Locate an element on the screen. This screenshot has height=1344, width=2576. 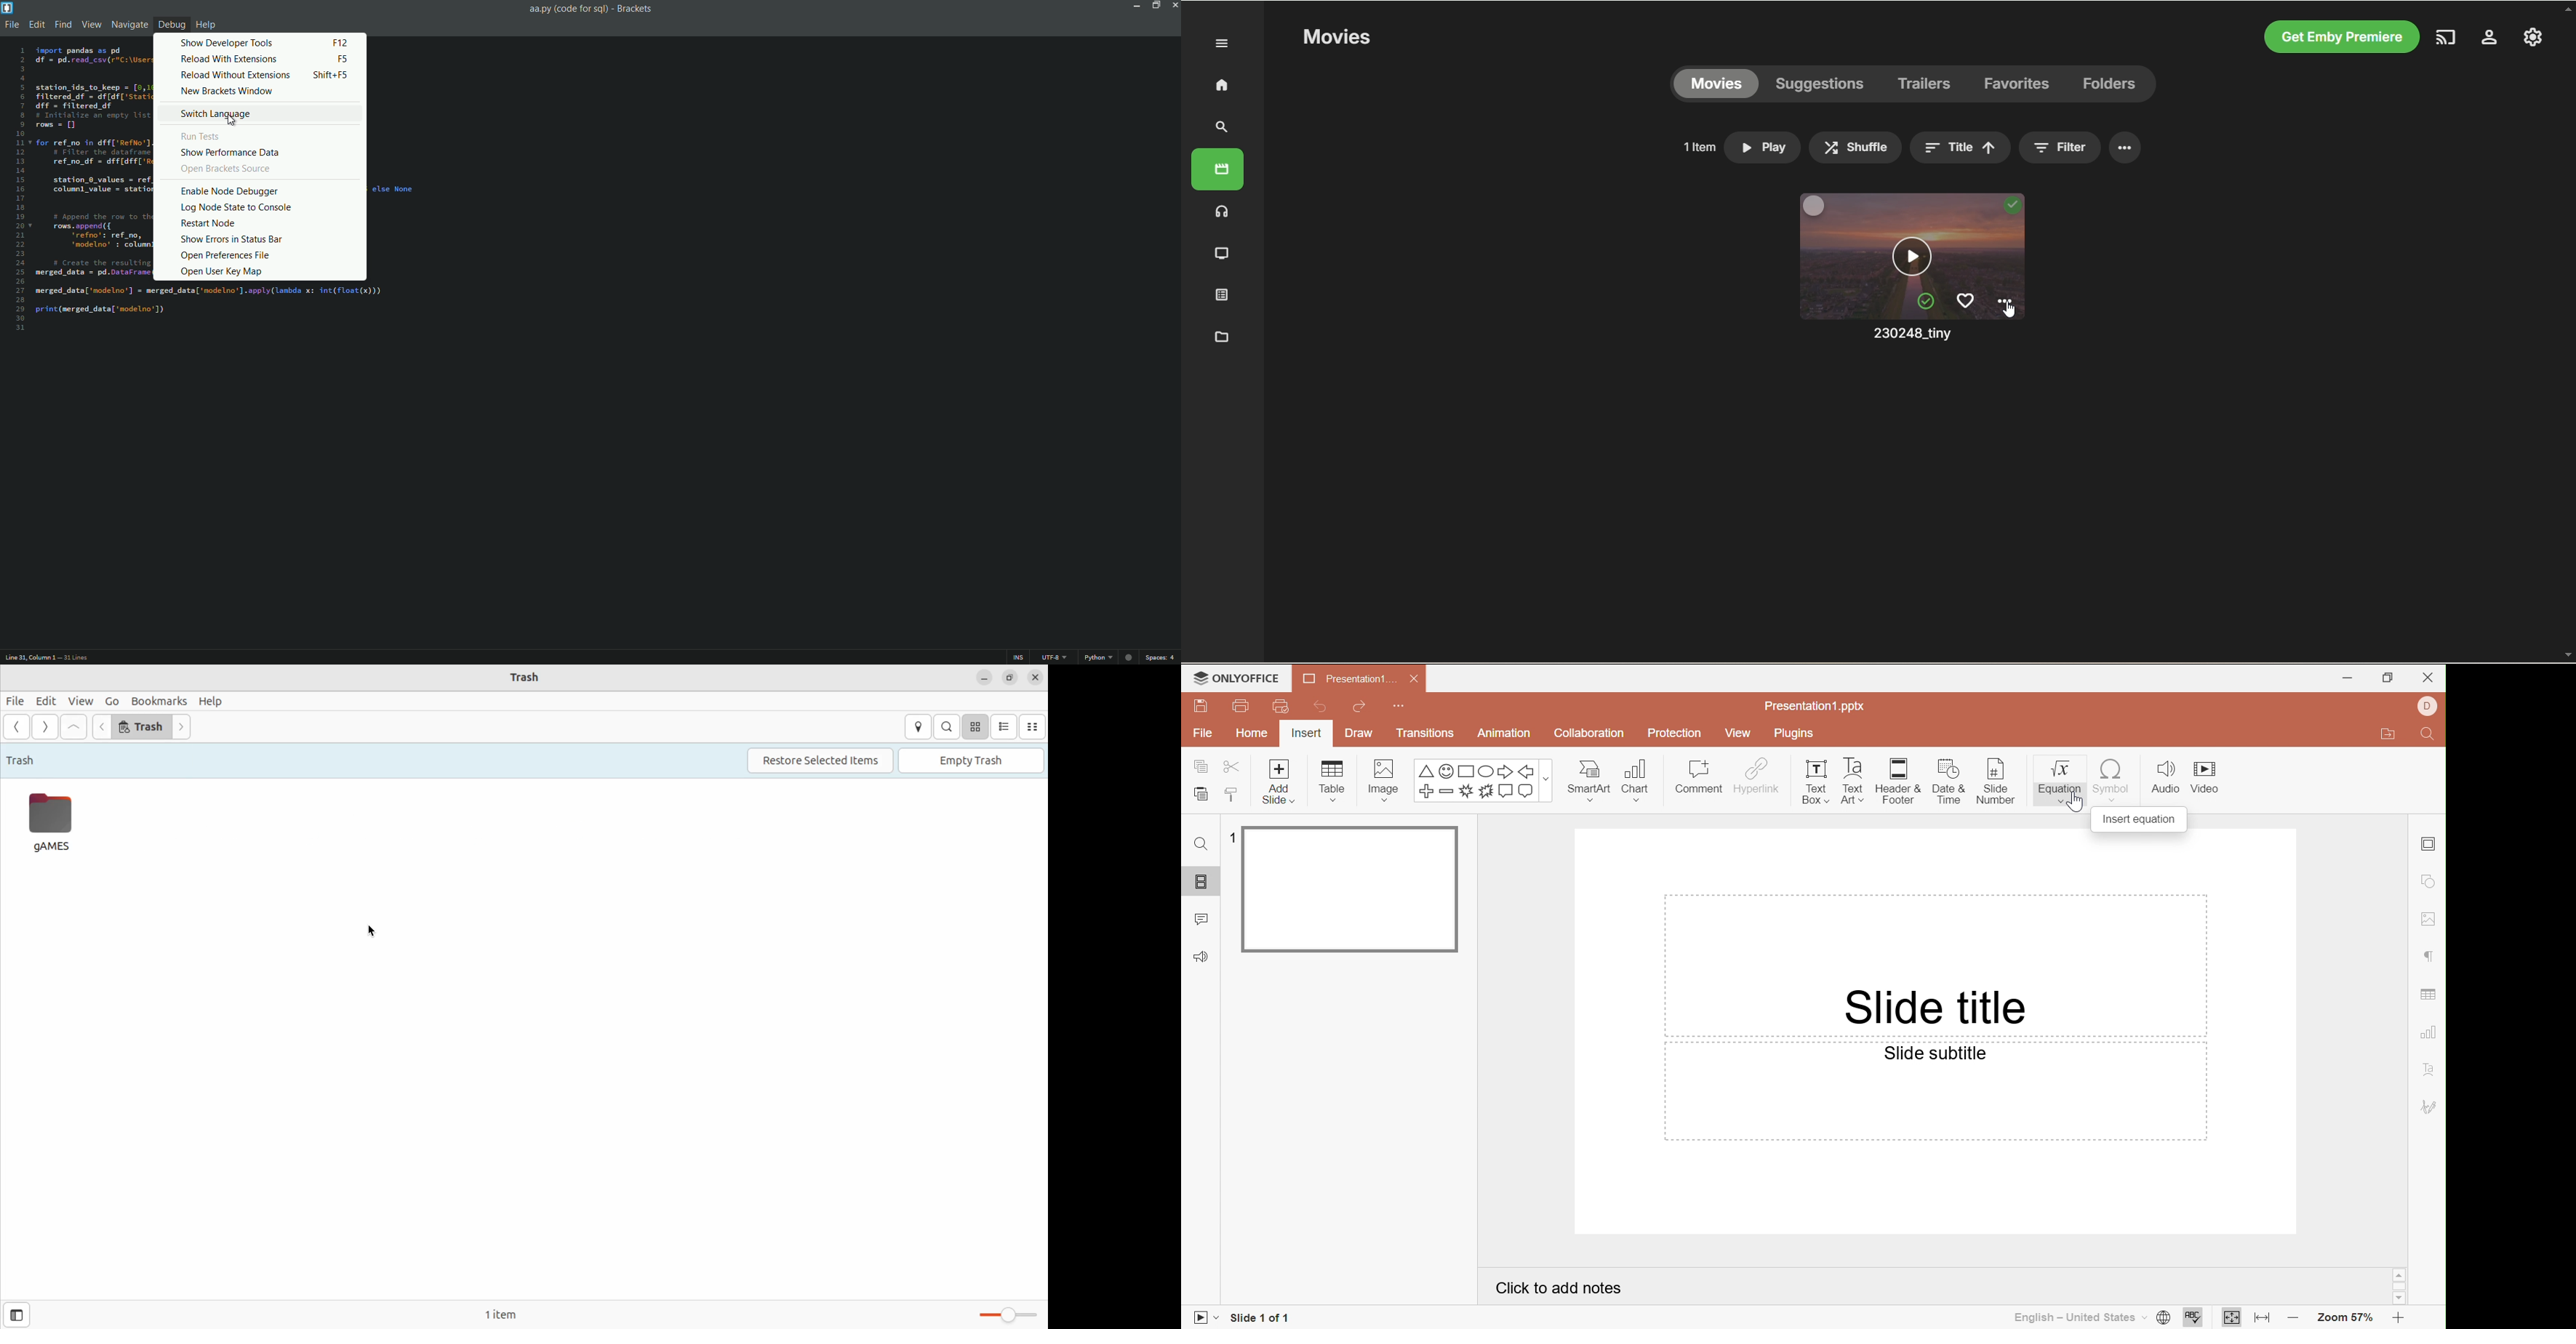
Paste is located at coordinates (1200, 793).